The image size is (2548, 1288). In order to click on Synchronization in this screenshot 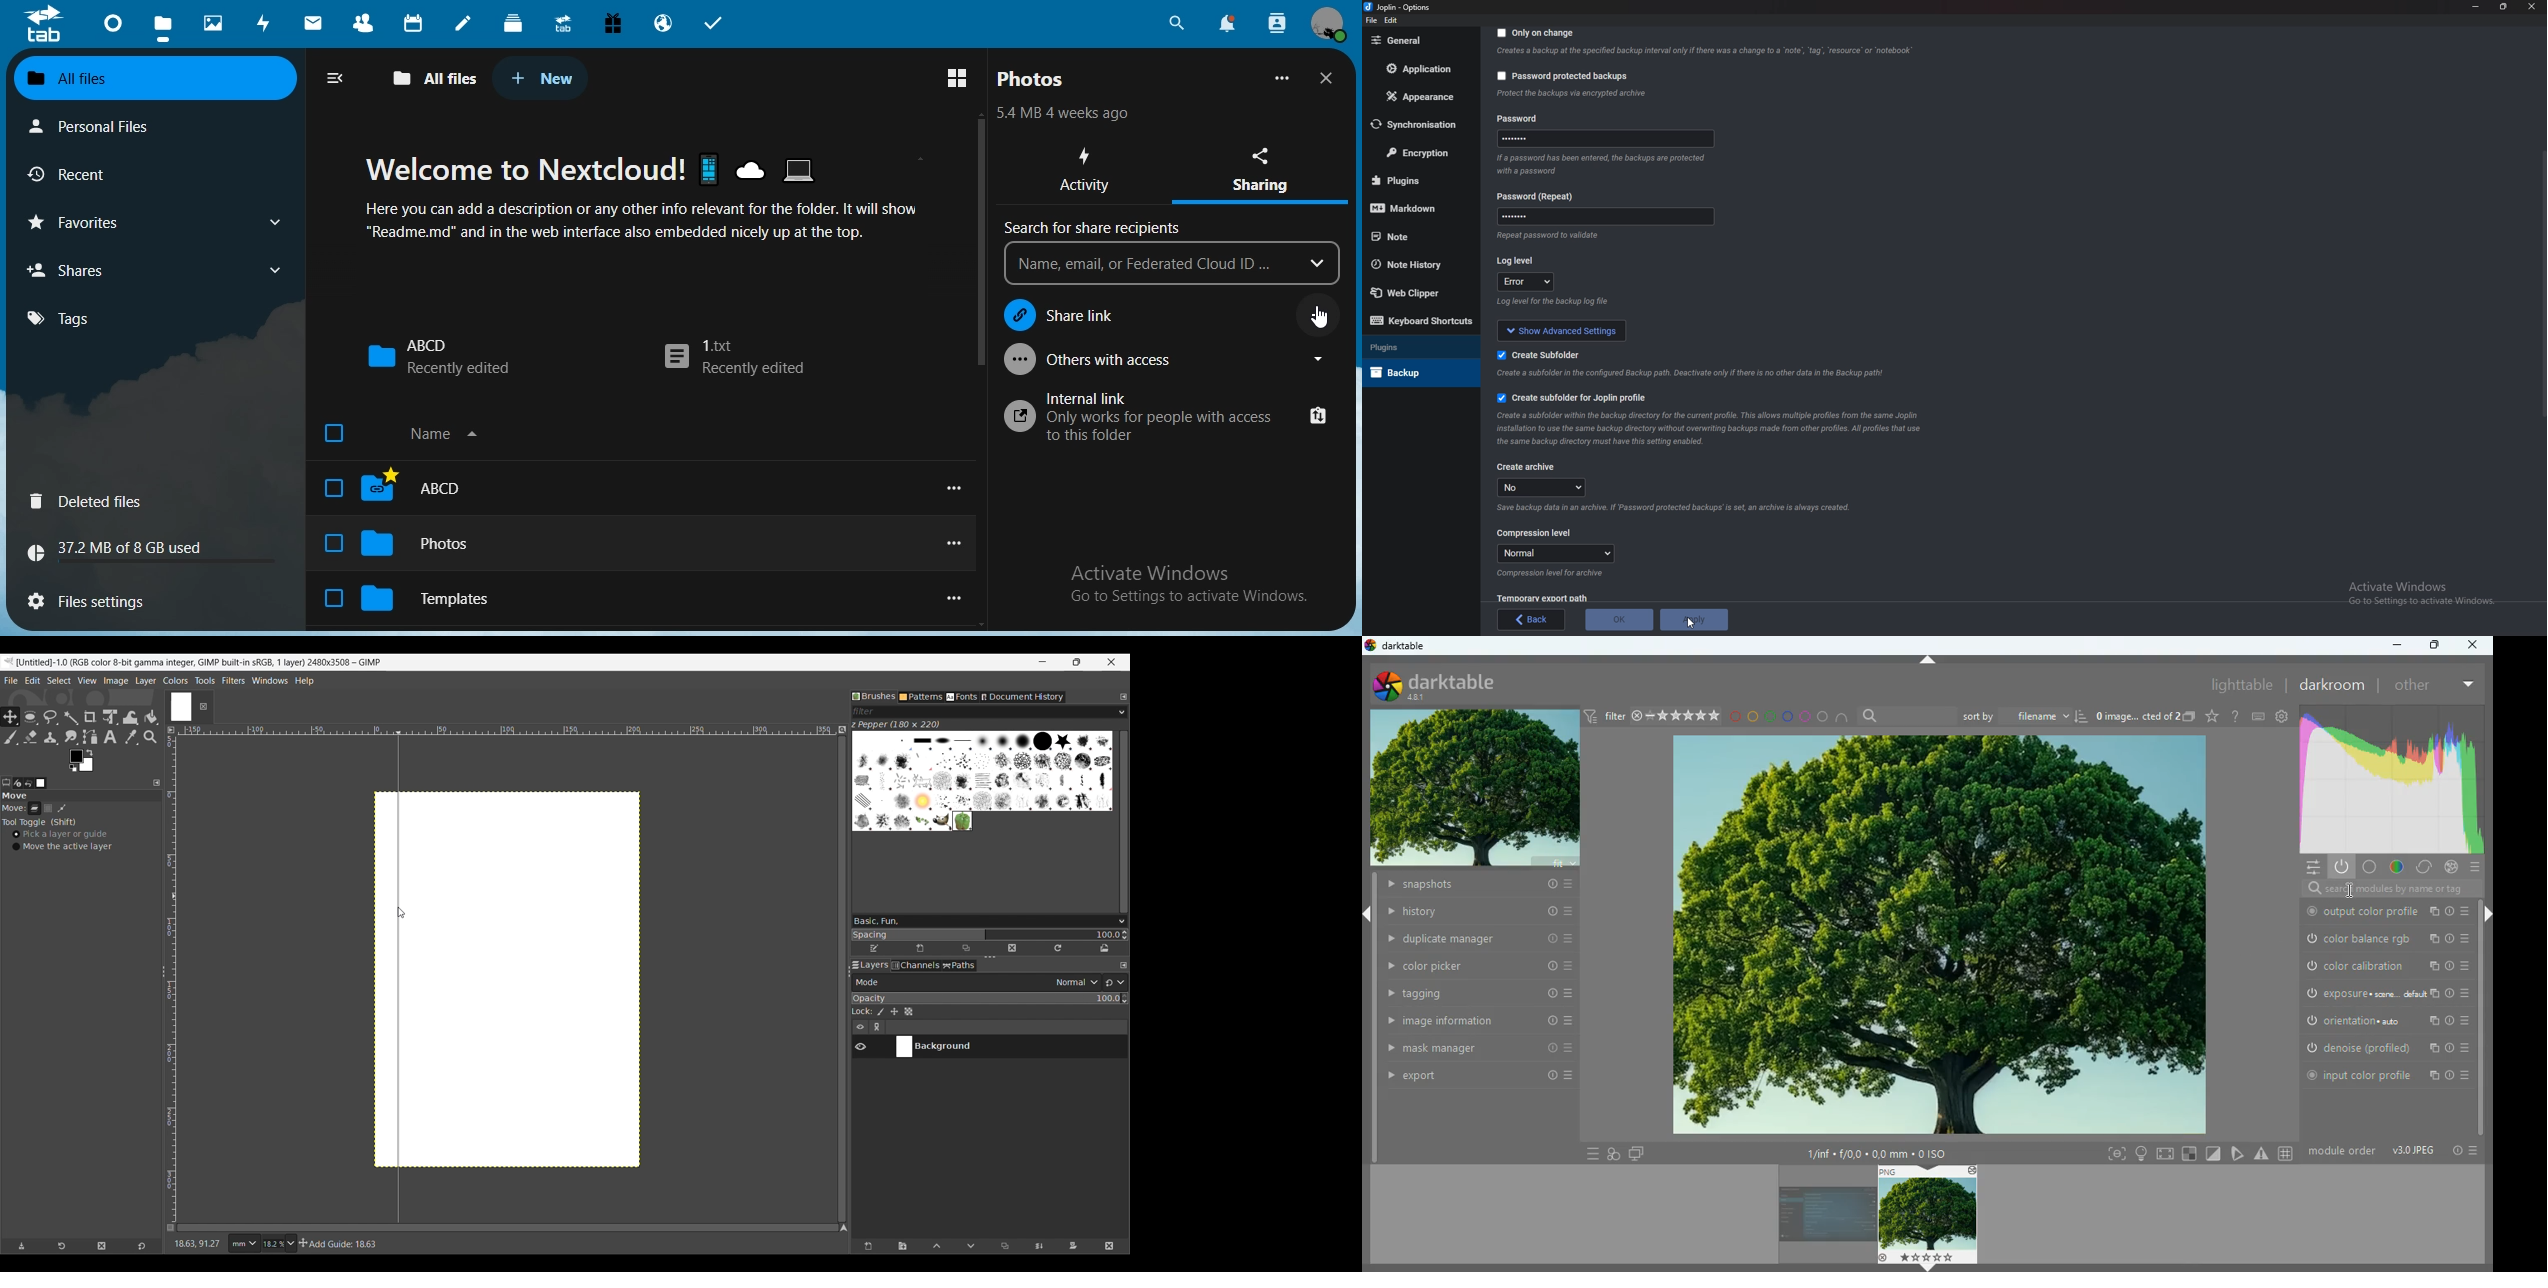, I will do `click(1418, 123)`.